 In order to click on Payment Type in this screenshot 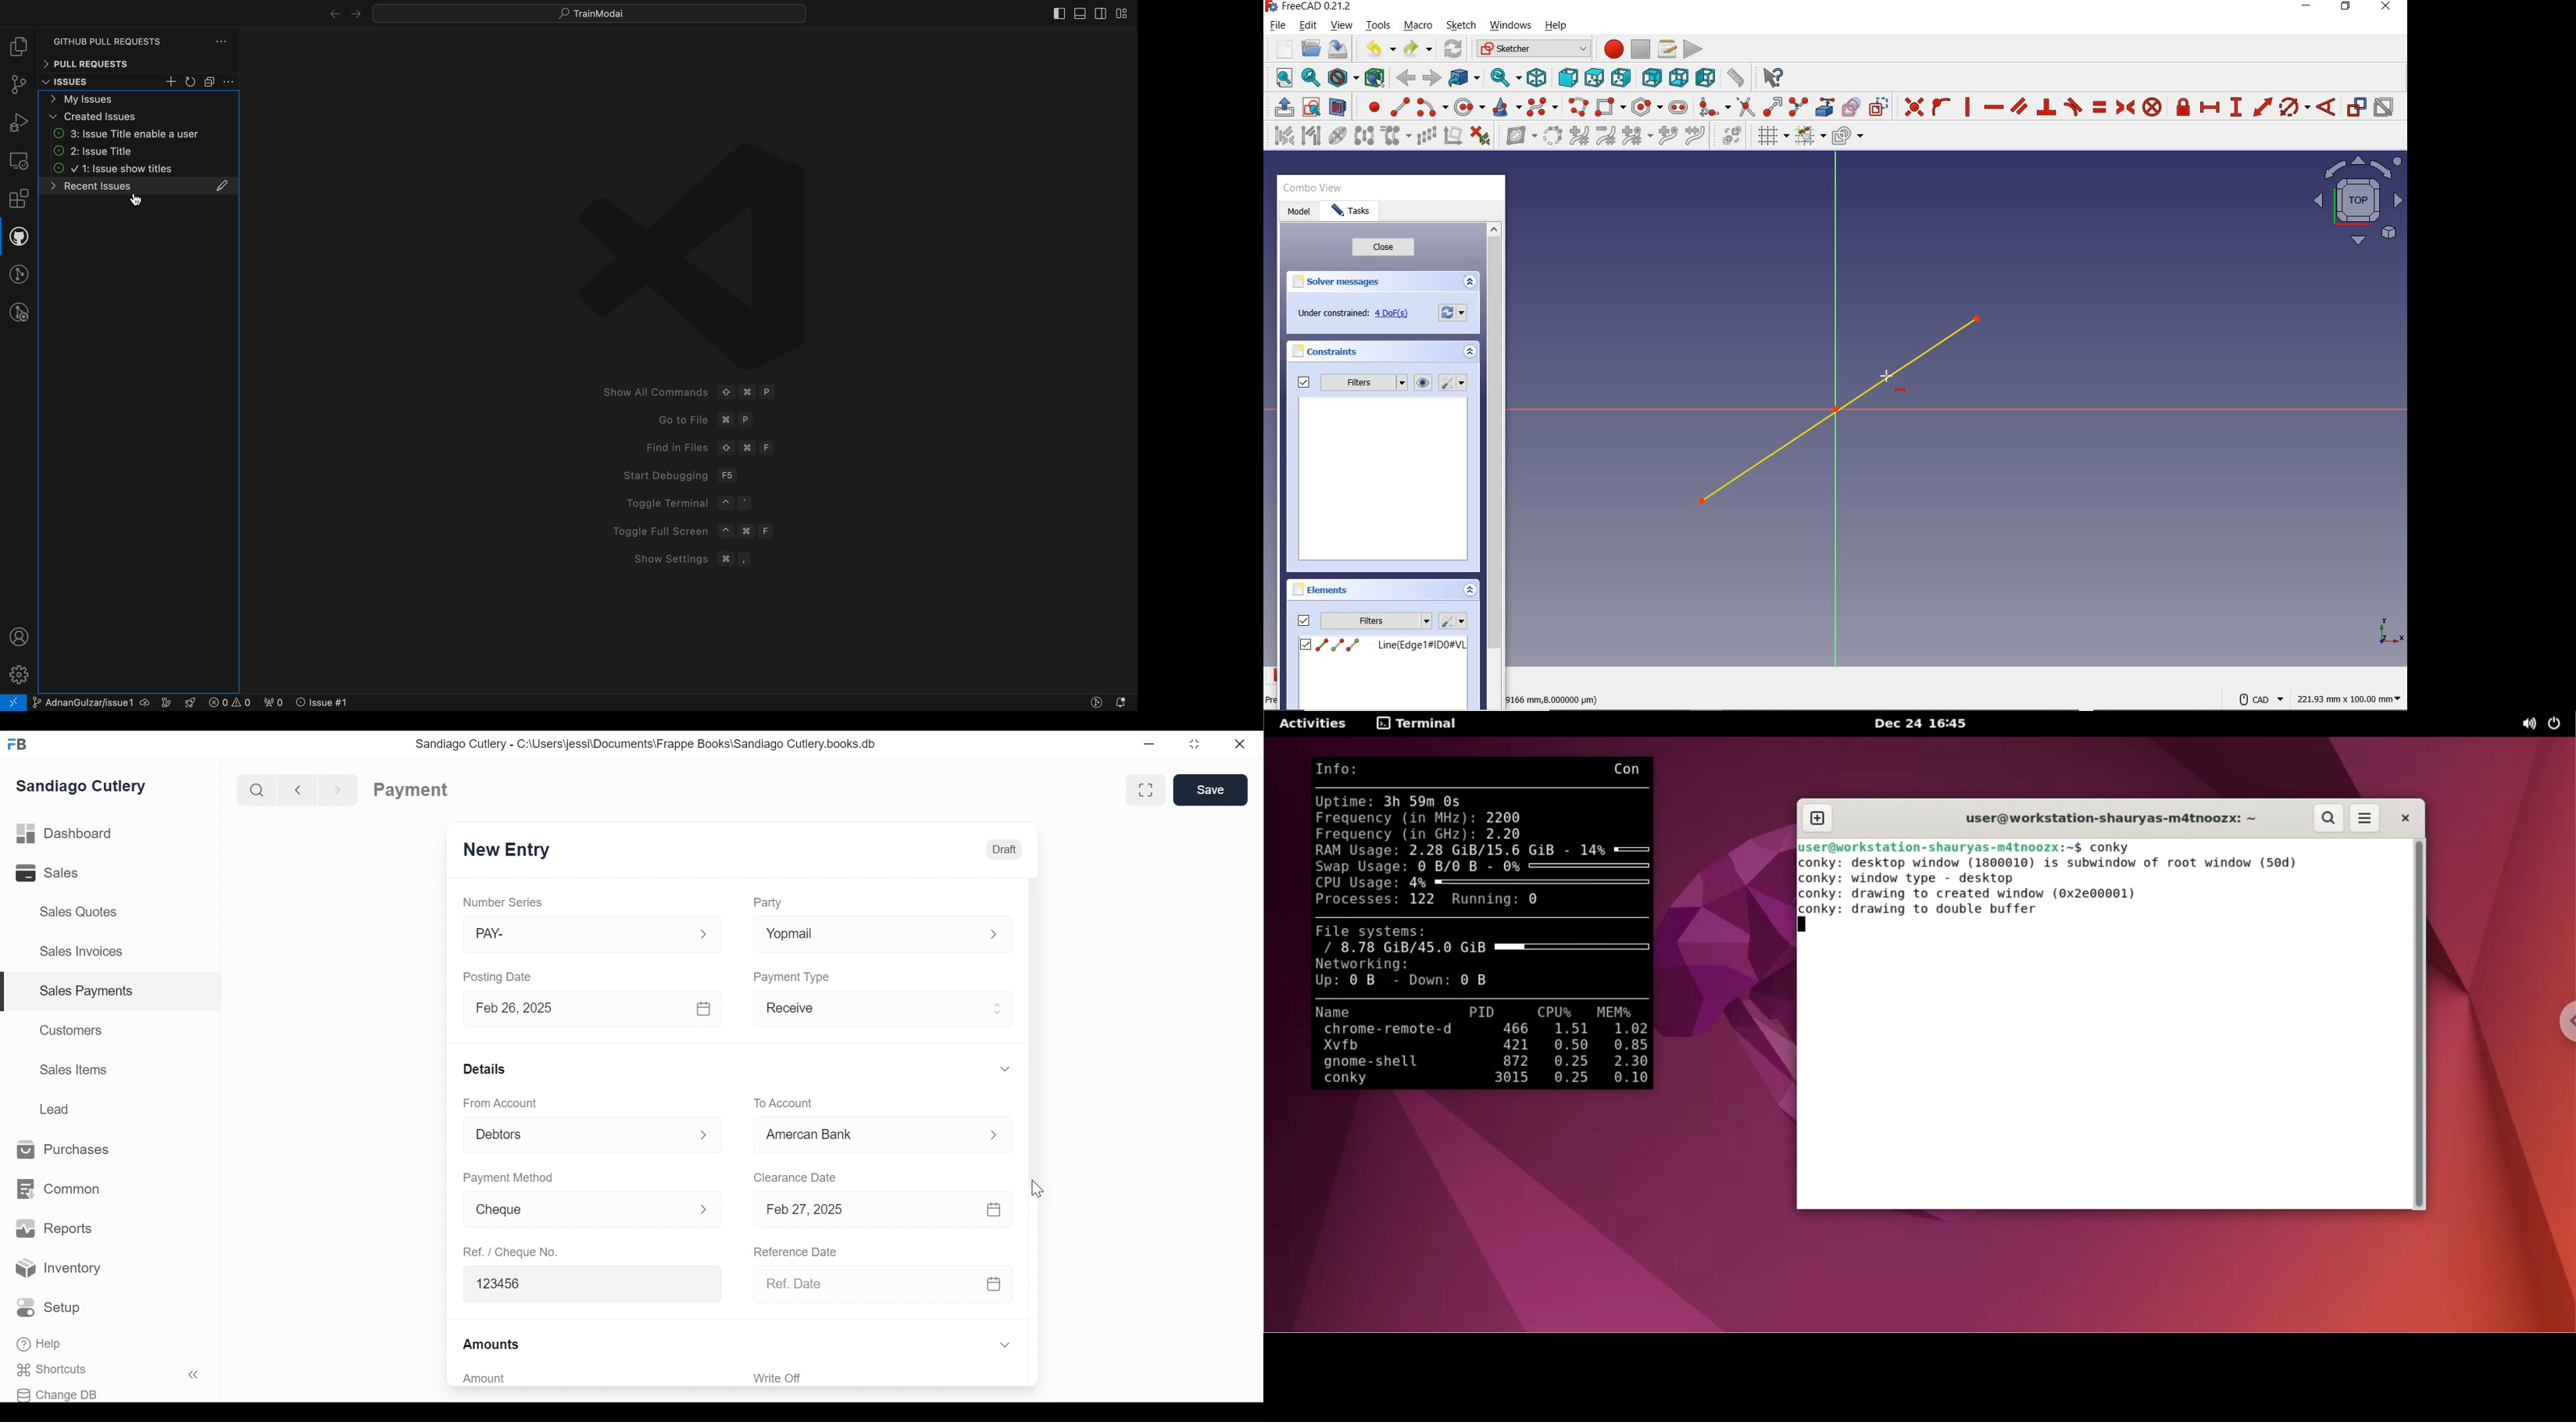, I will do `click(793, 976)`.